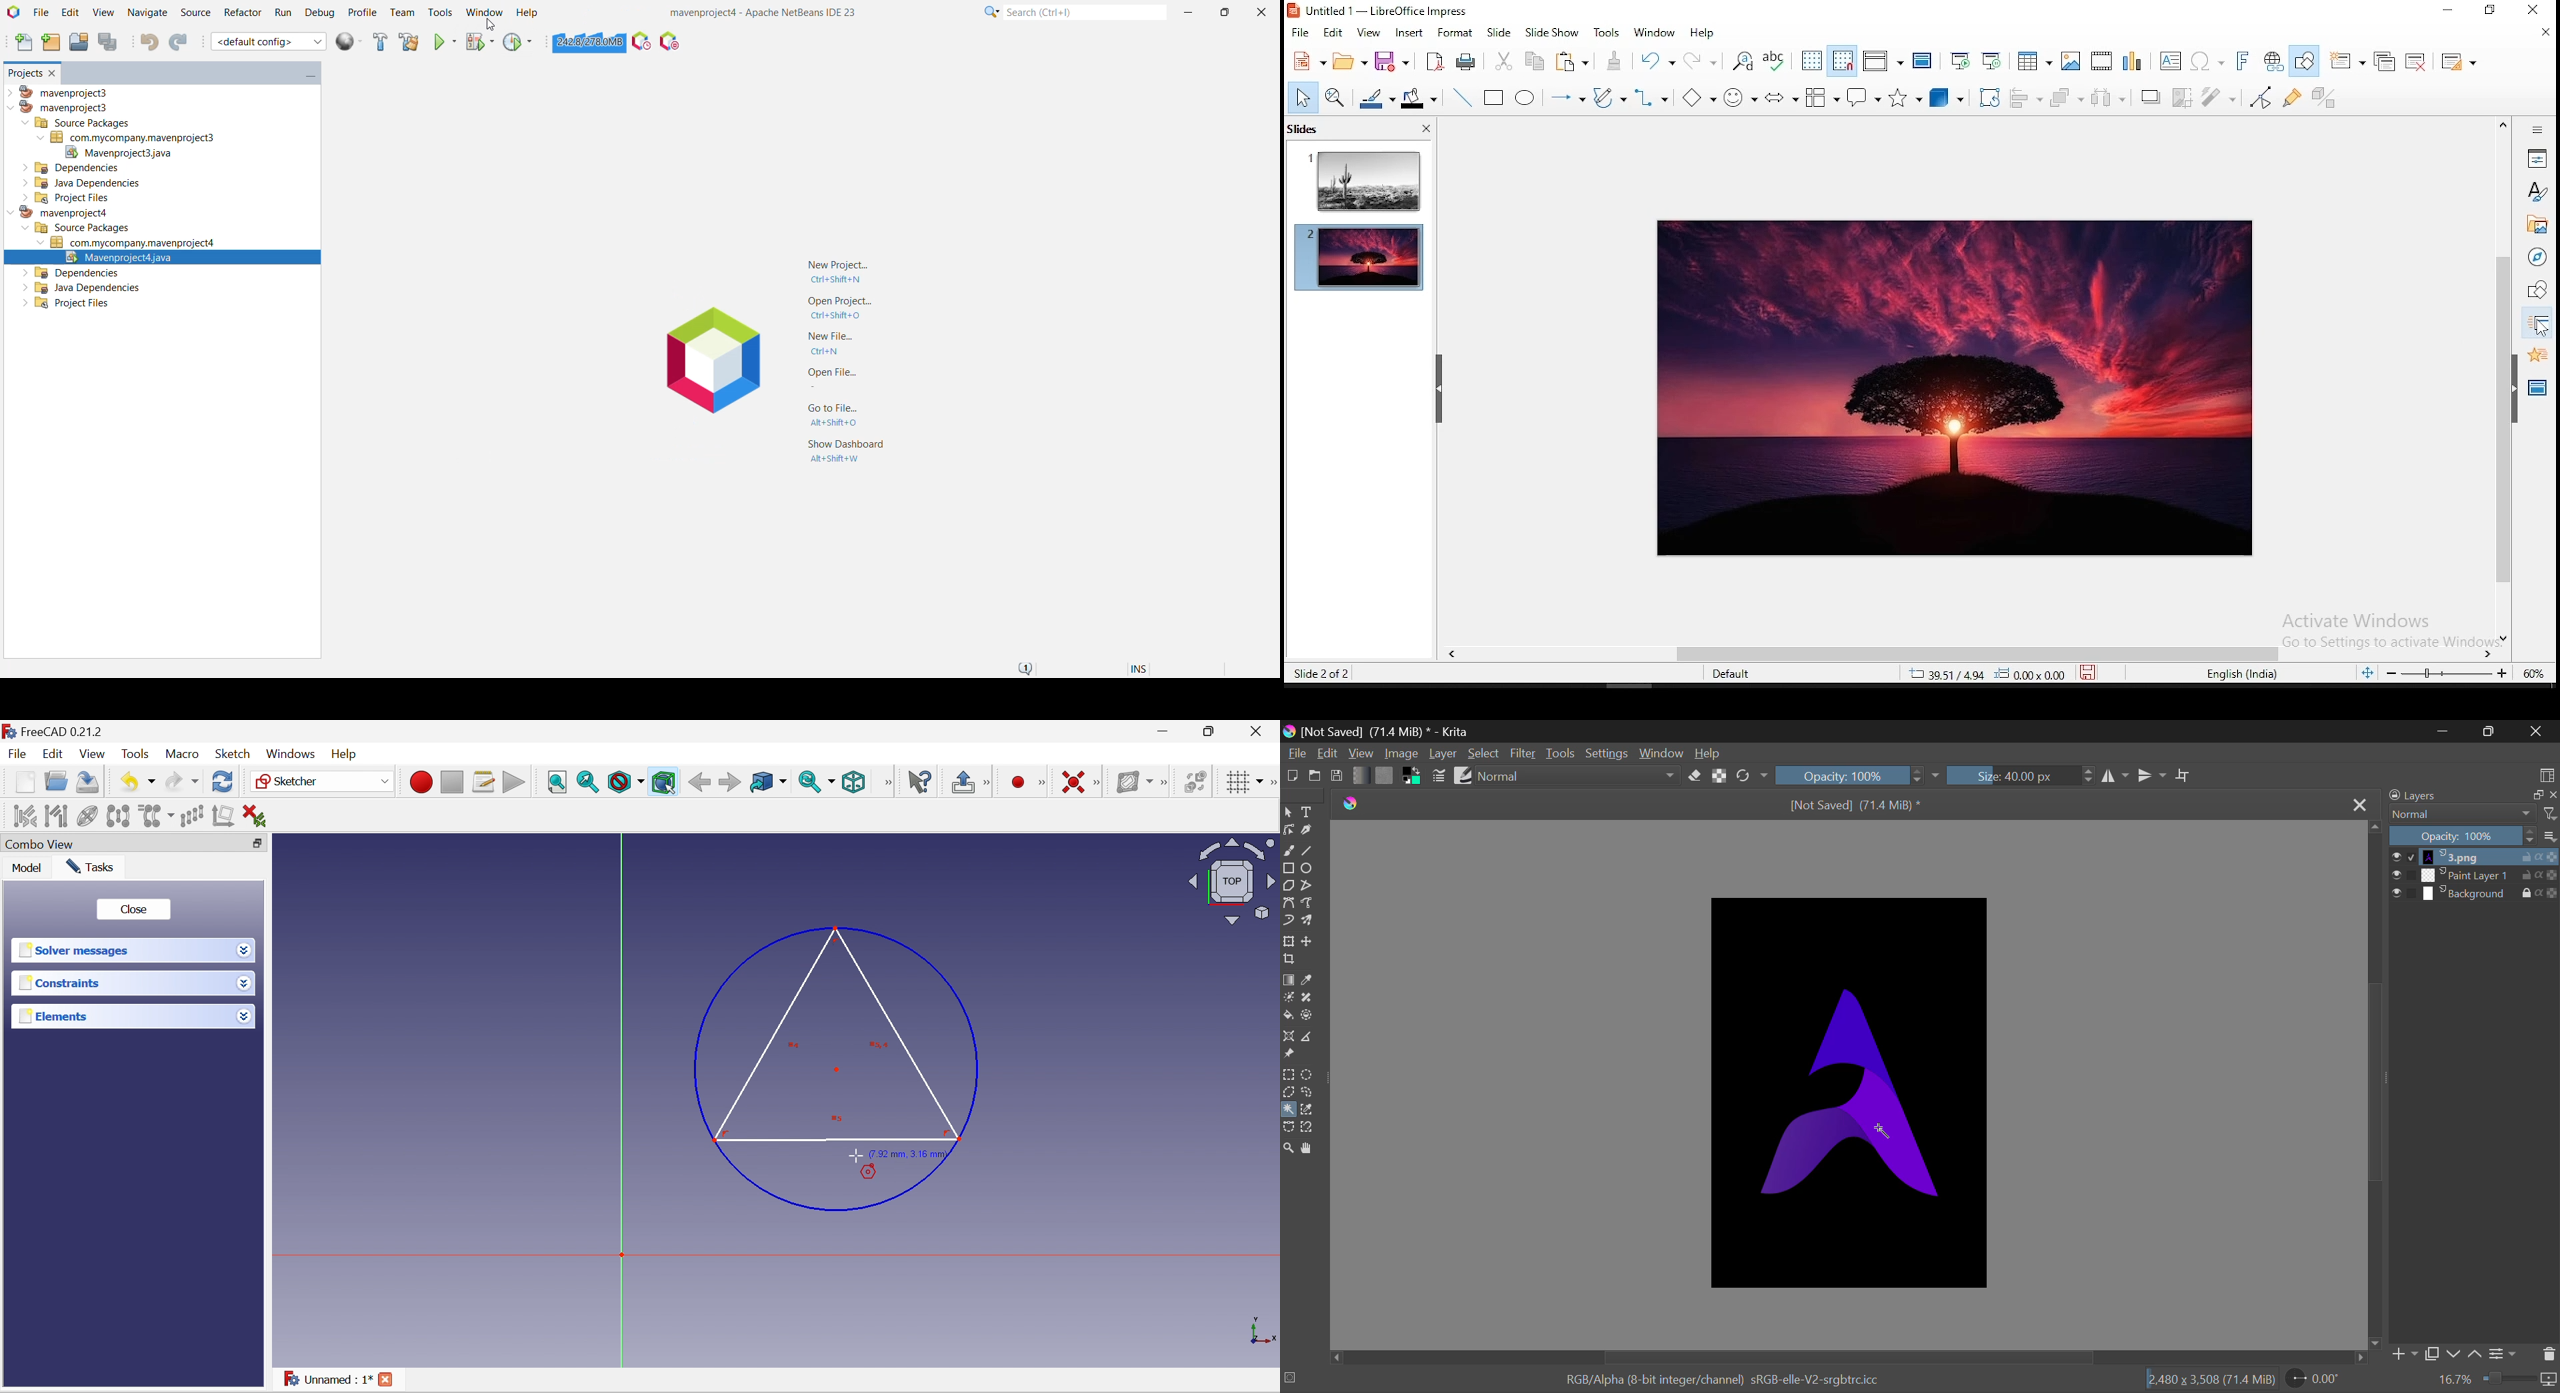 This screenshot has height=1400, width=2576. What do you see at coordinates (1167, 783) in the screenshot?
I see `[Sketcher B-spline tools]` at bounding box center [1167, 783].